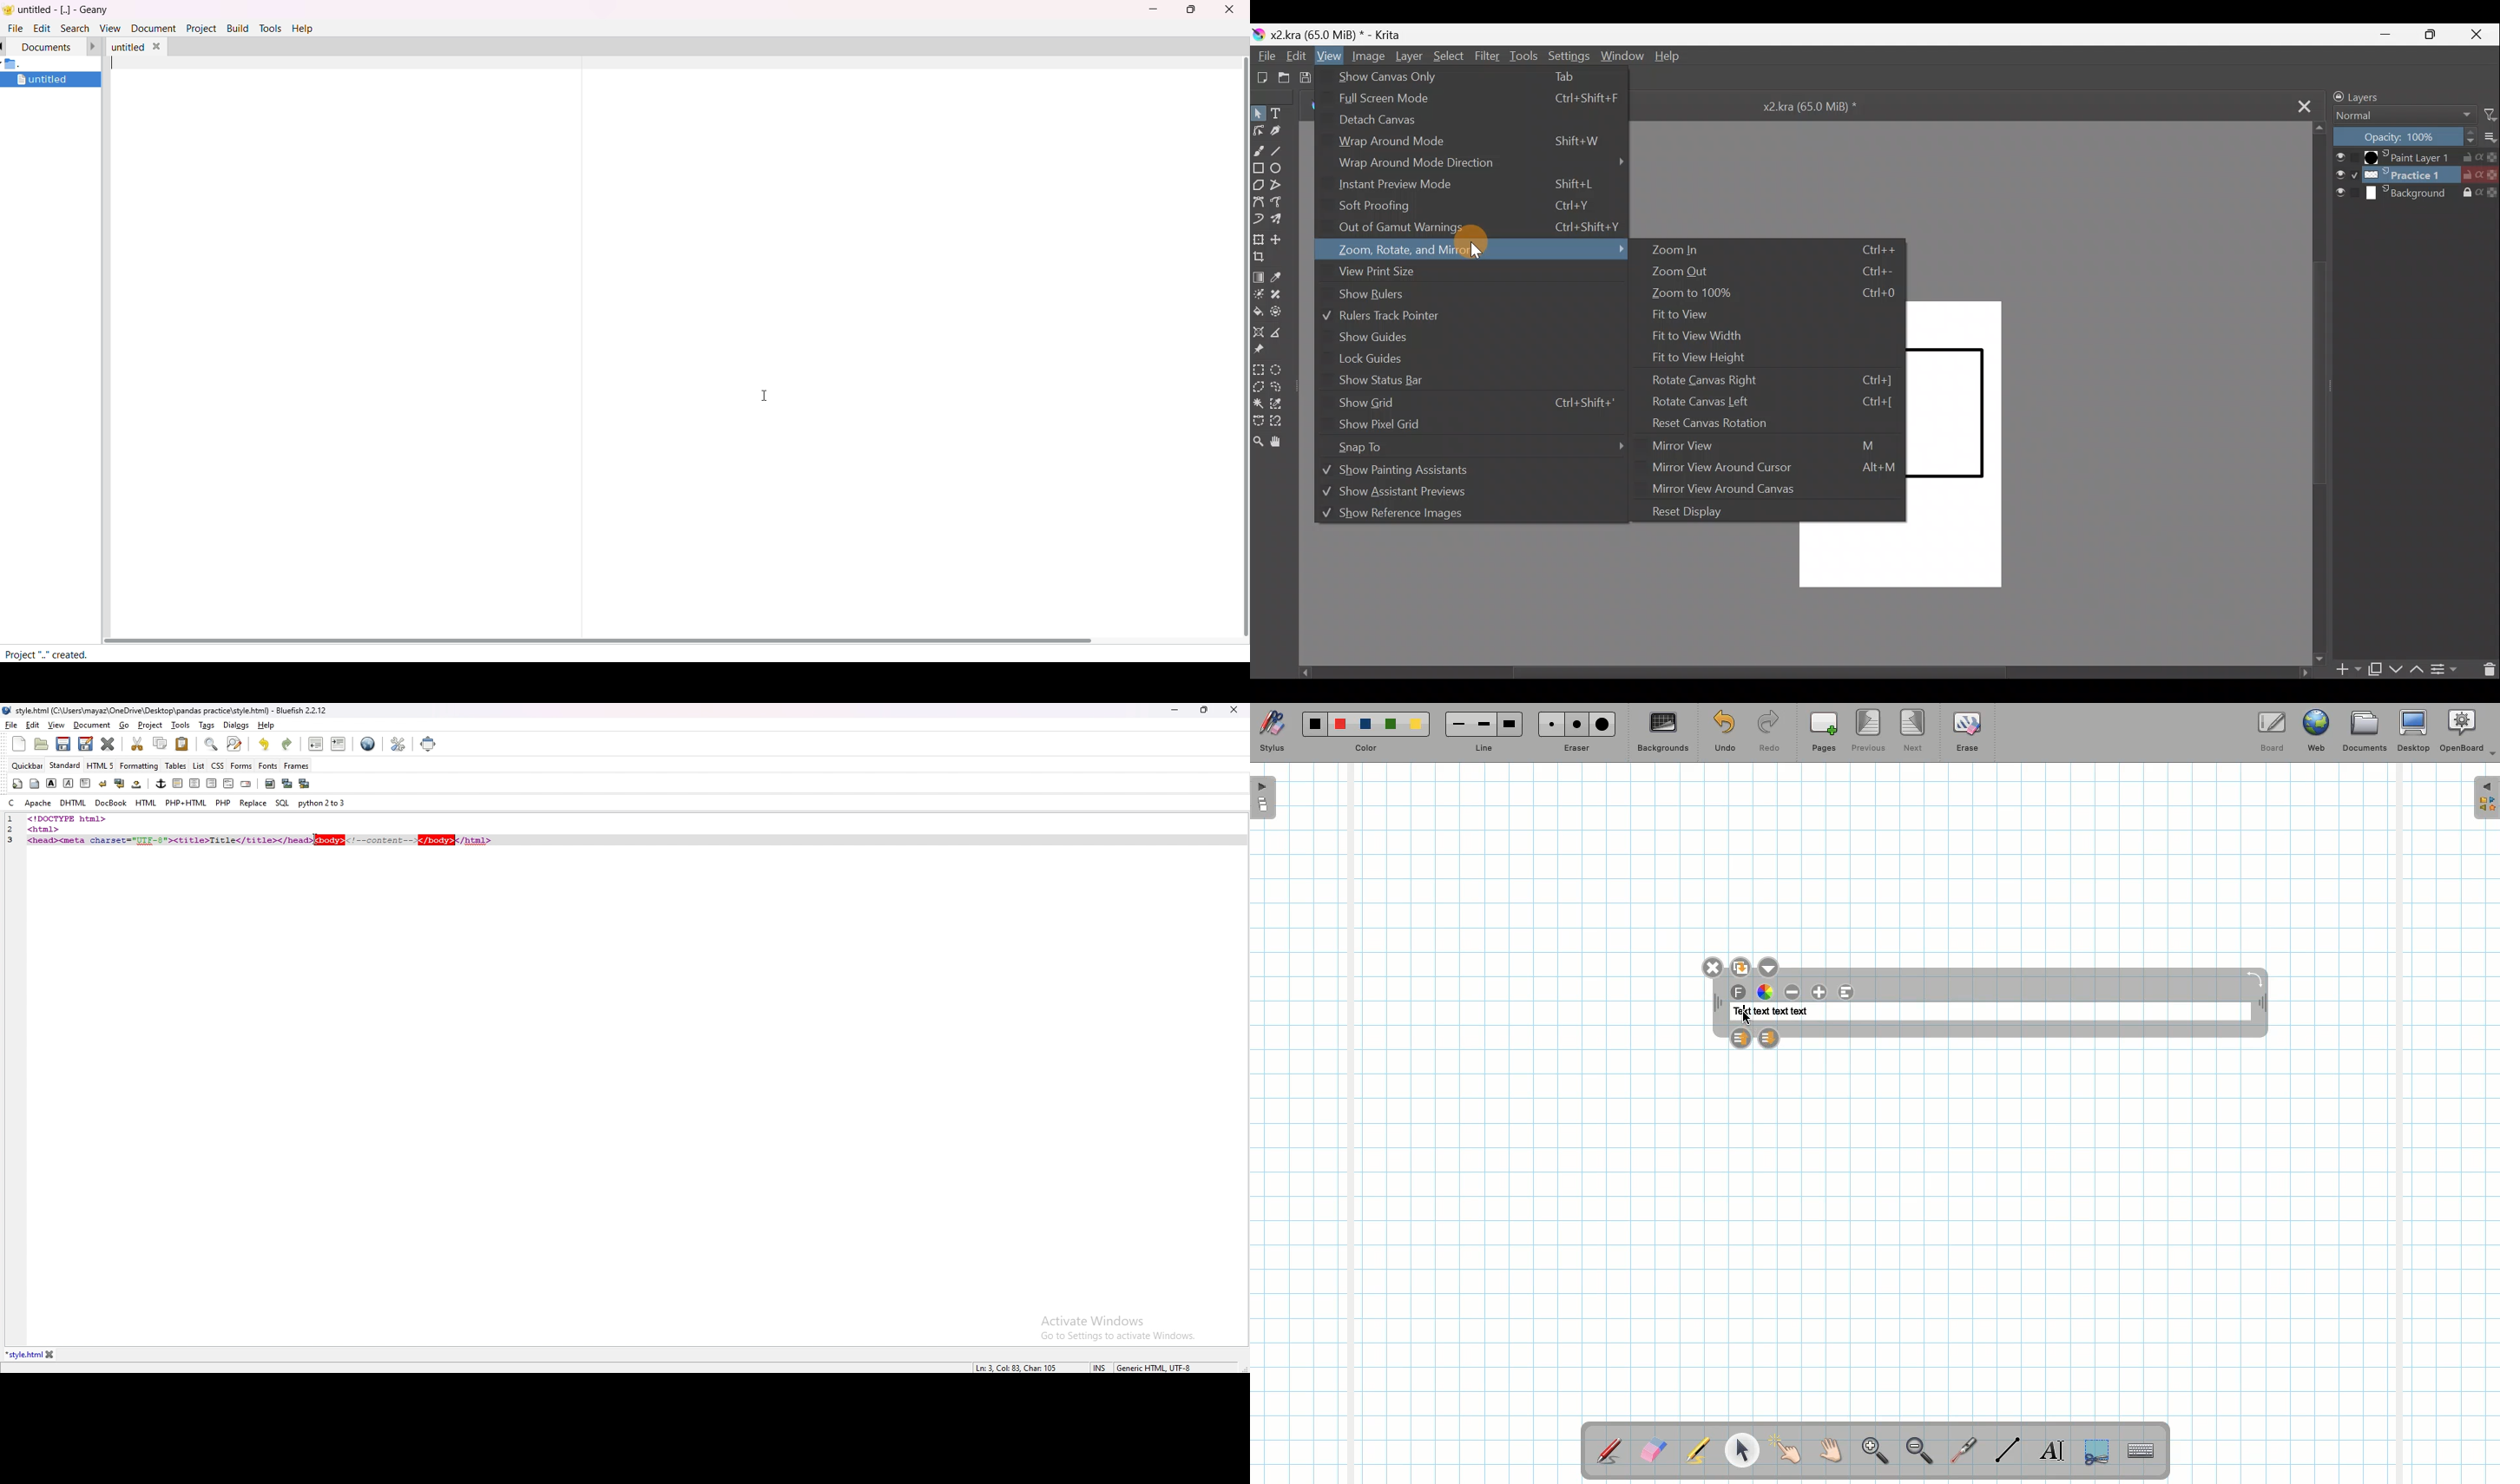  Describe the element at coordinates (318, 841) in the screenshot. I see `cursor` at that location.